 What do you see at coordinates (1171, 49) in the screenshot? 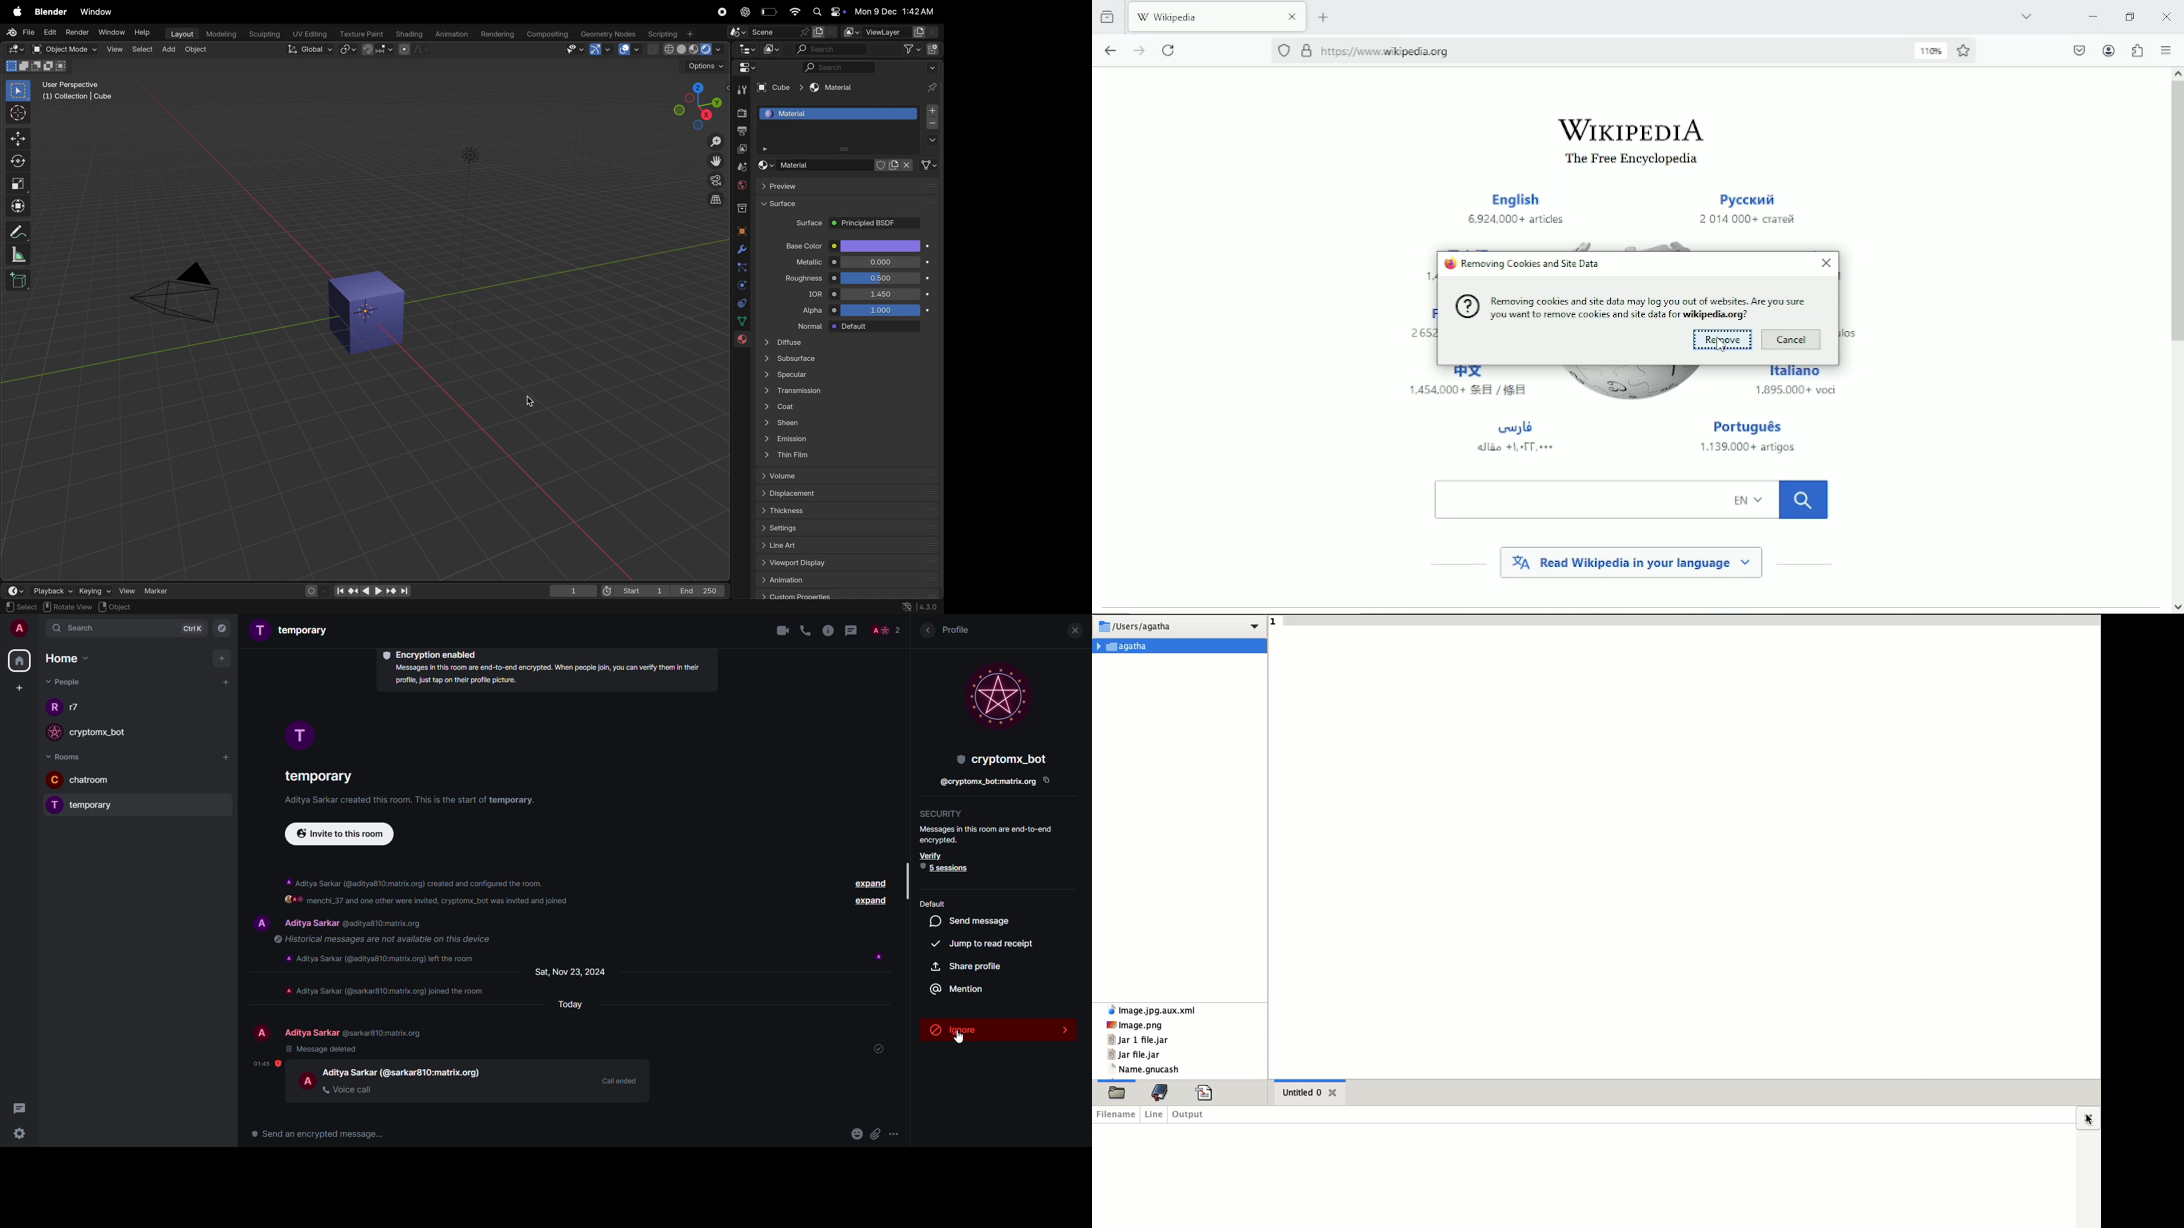
I see `reload current page` at bounding box center [1171, 49].